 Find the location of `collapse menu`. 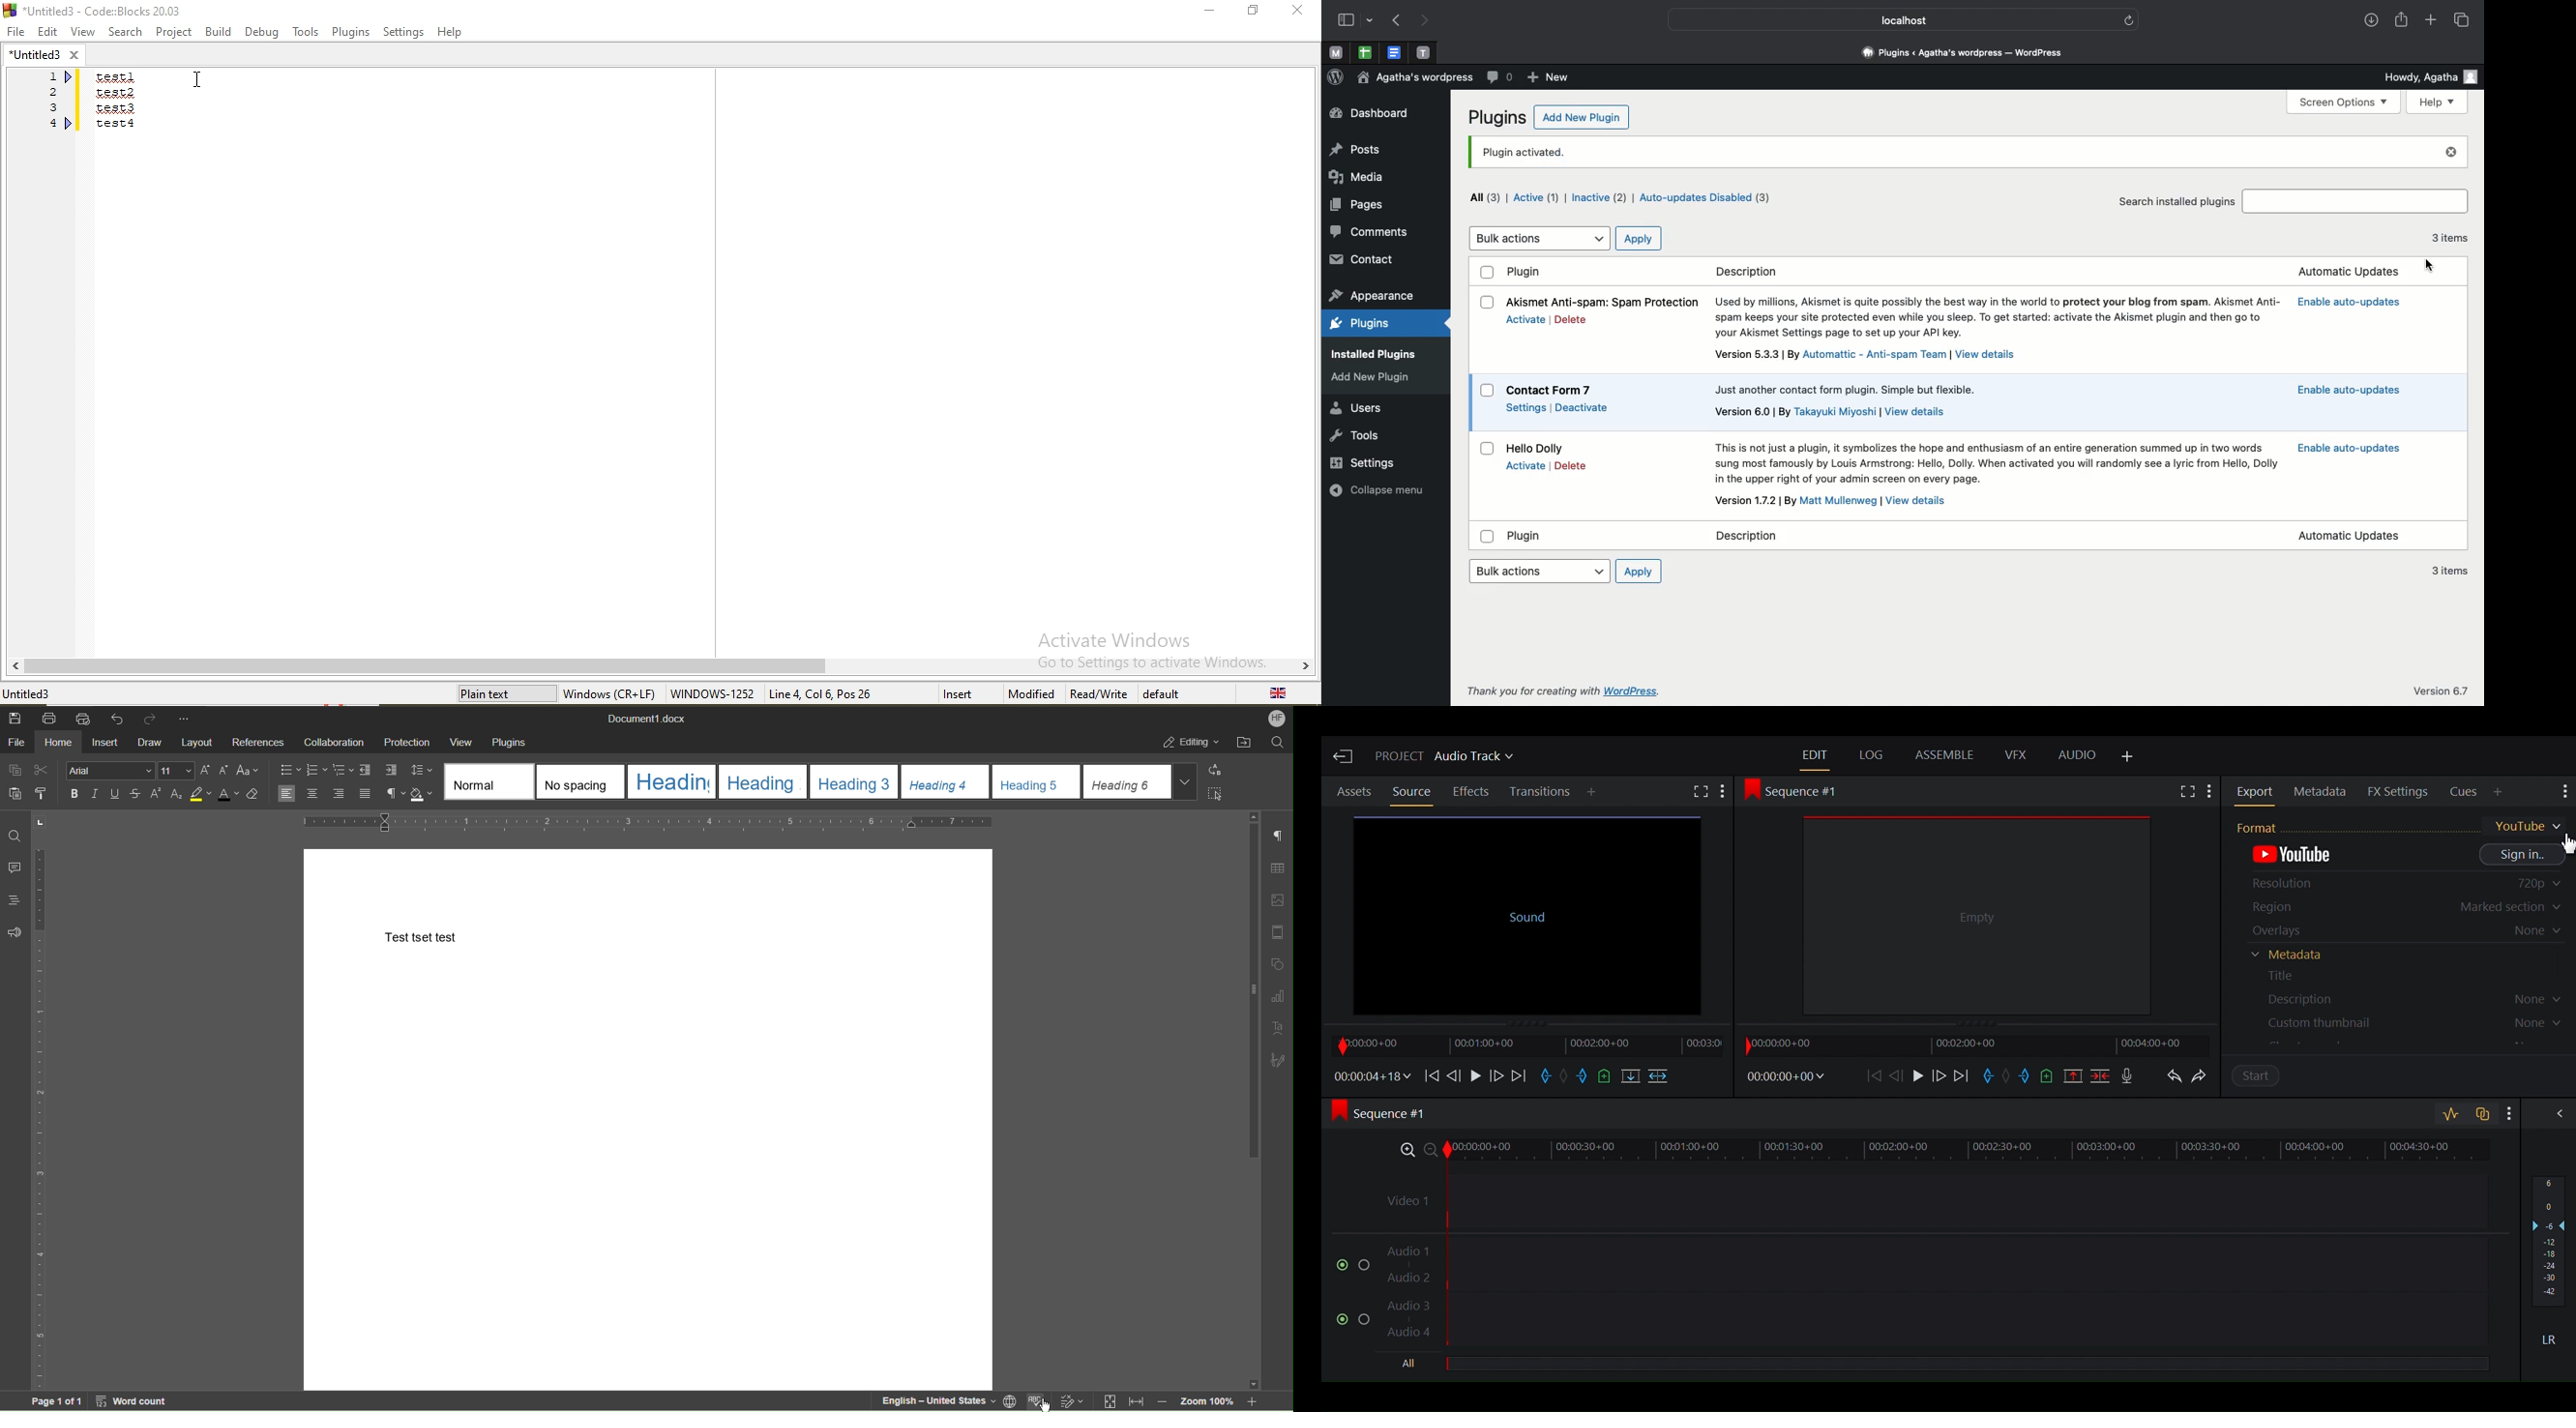

collapse menu is located at coordinates (1376, 490).